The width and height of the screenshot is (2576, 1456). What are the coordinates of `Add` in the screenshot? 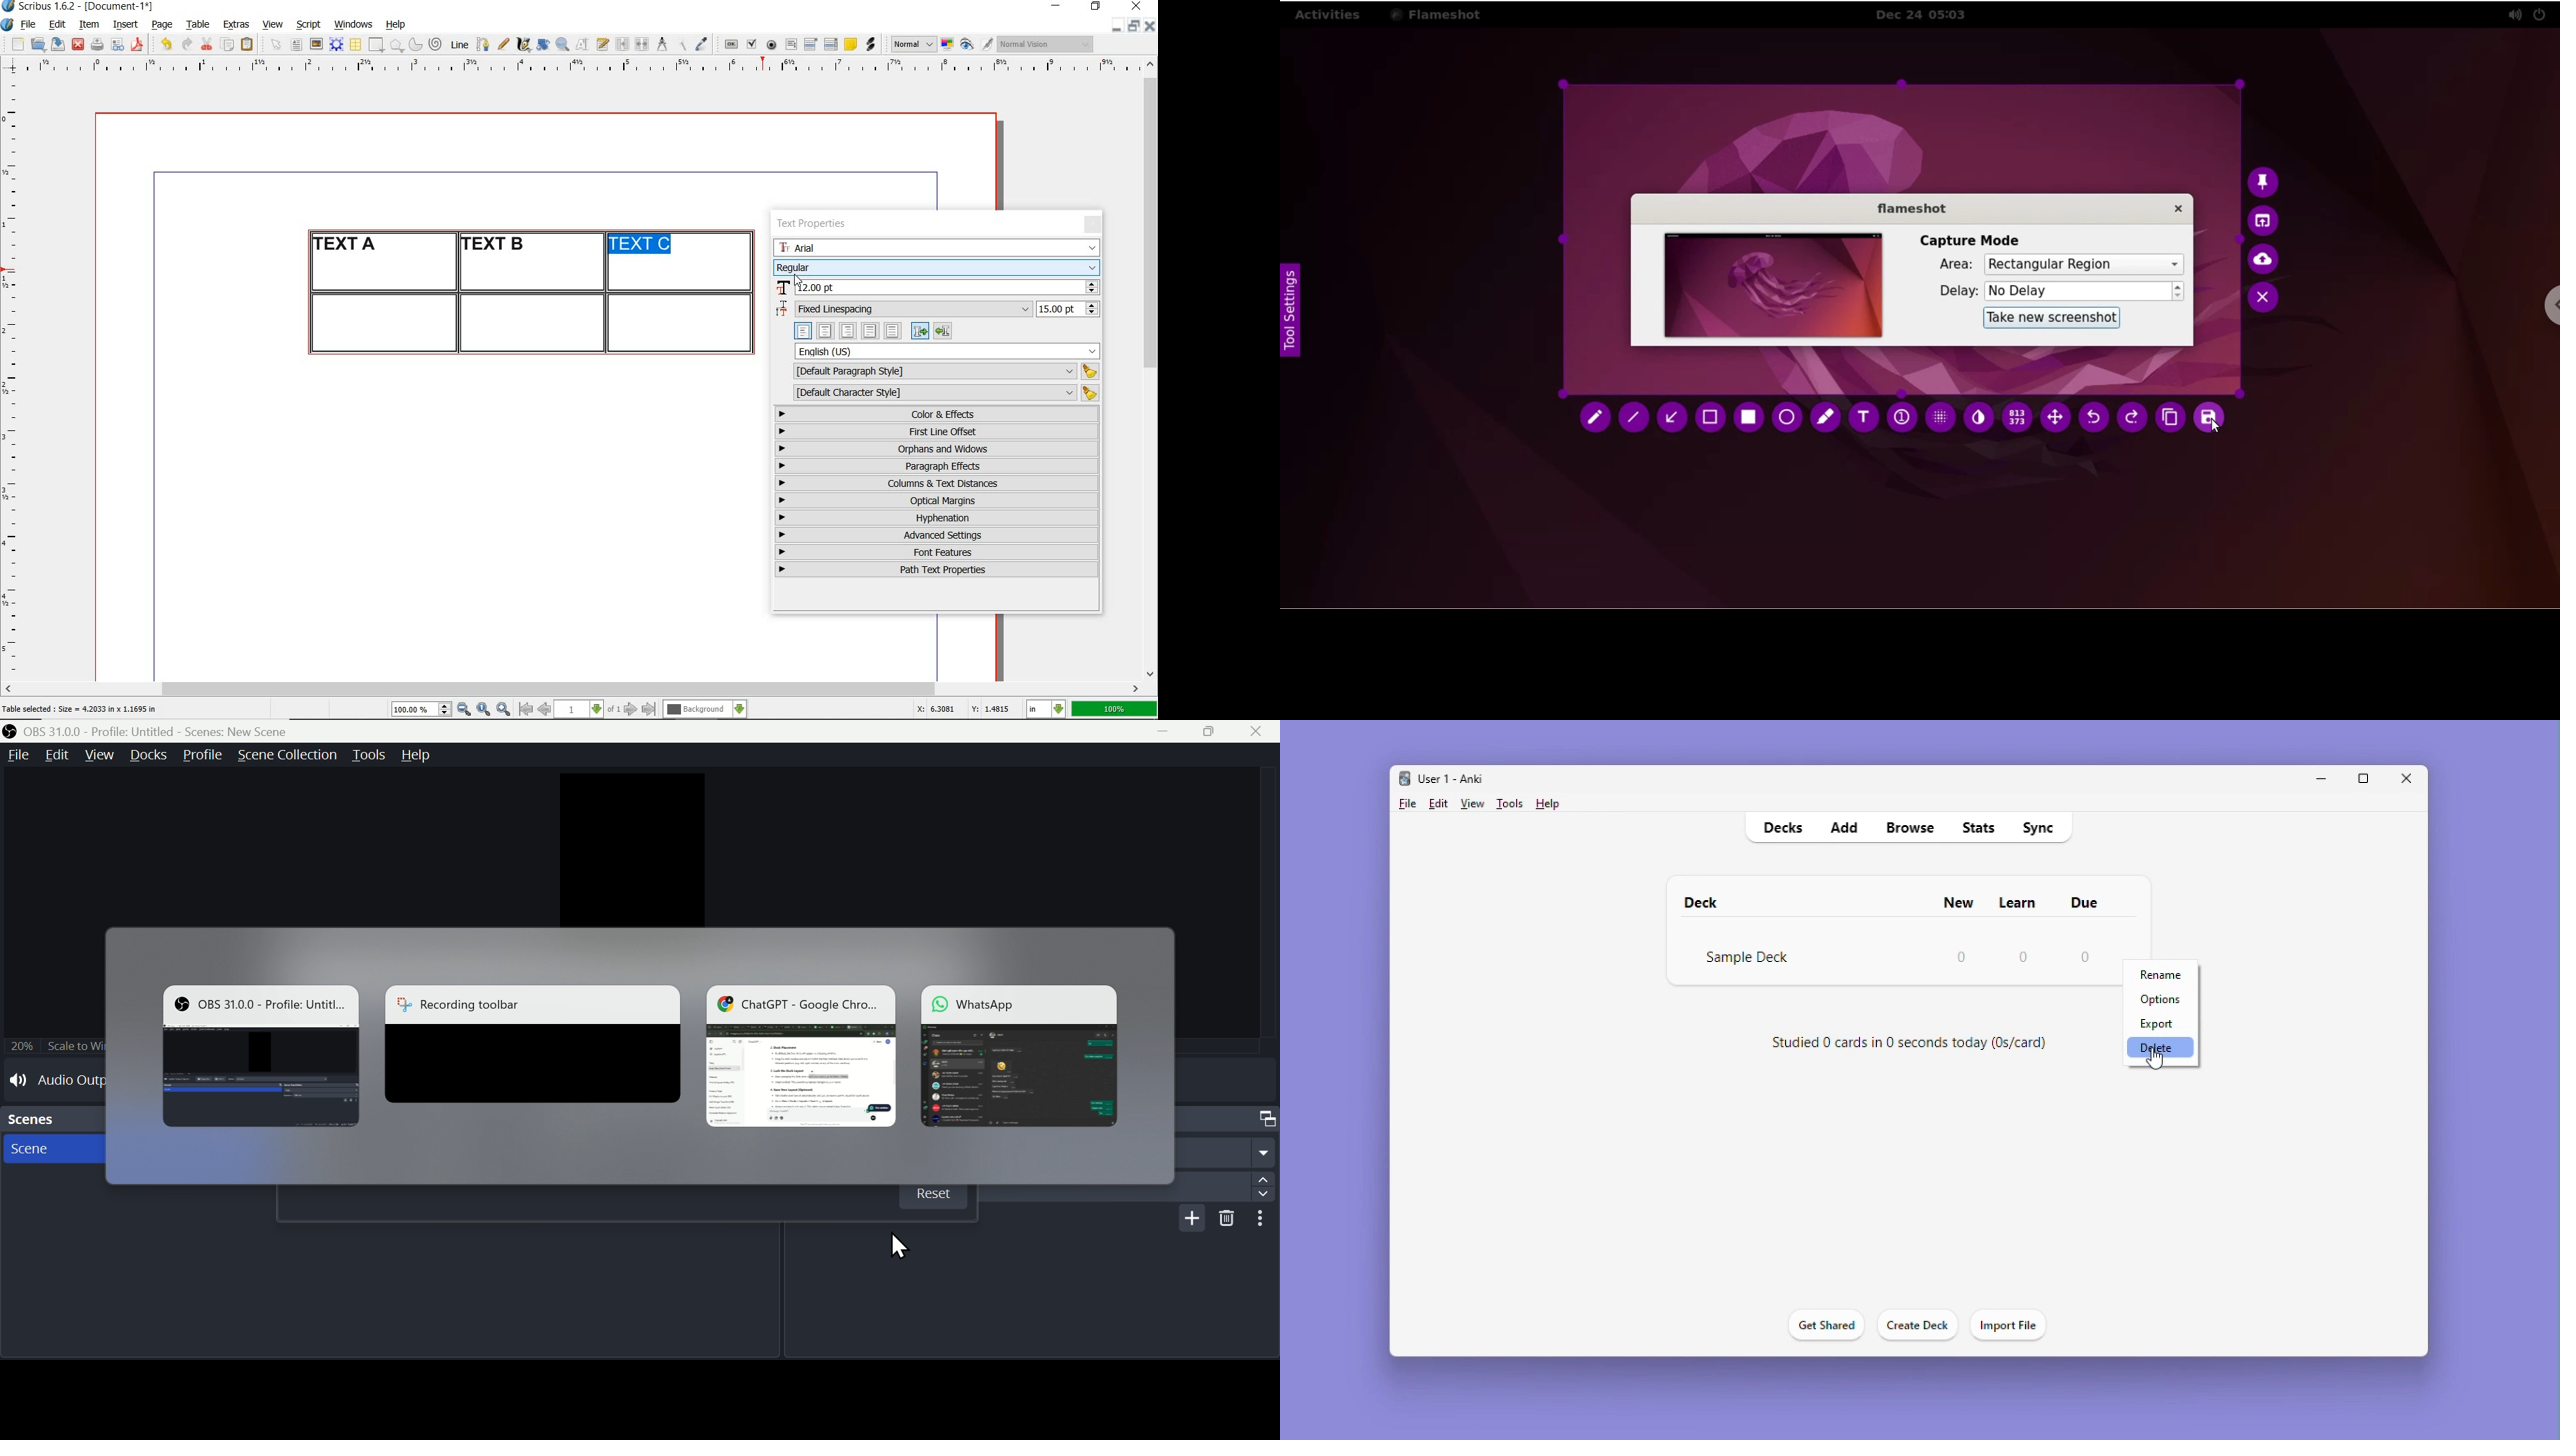 It's located at (1843, 826).